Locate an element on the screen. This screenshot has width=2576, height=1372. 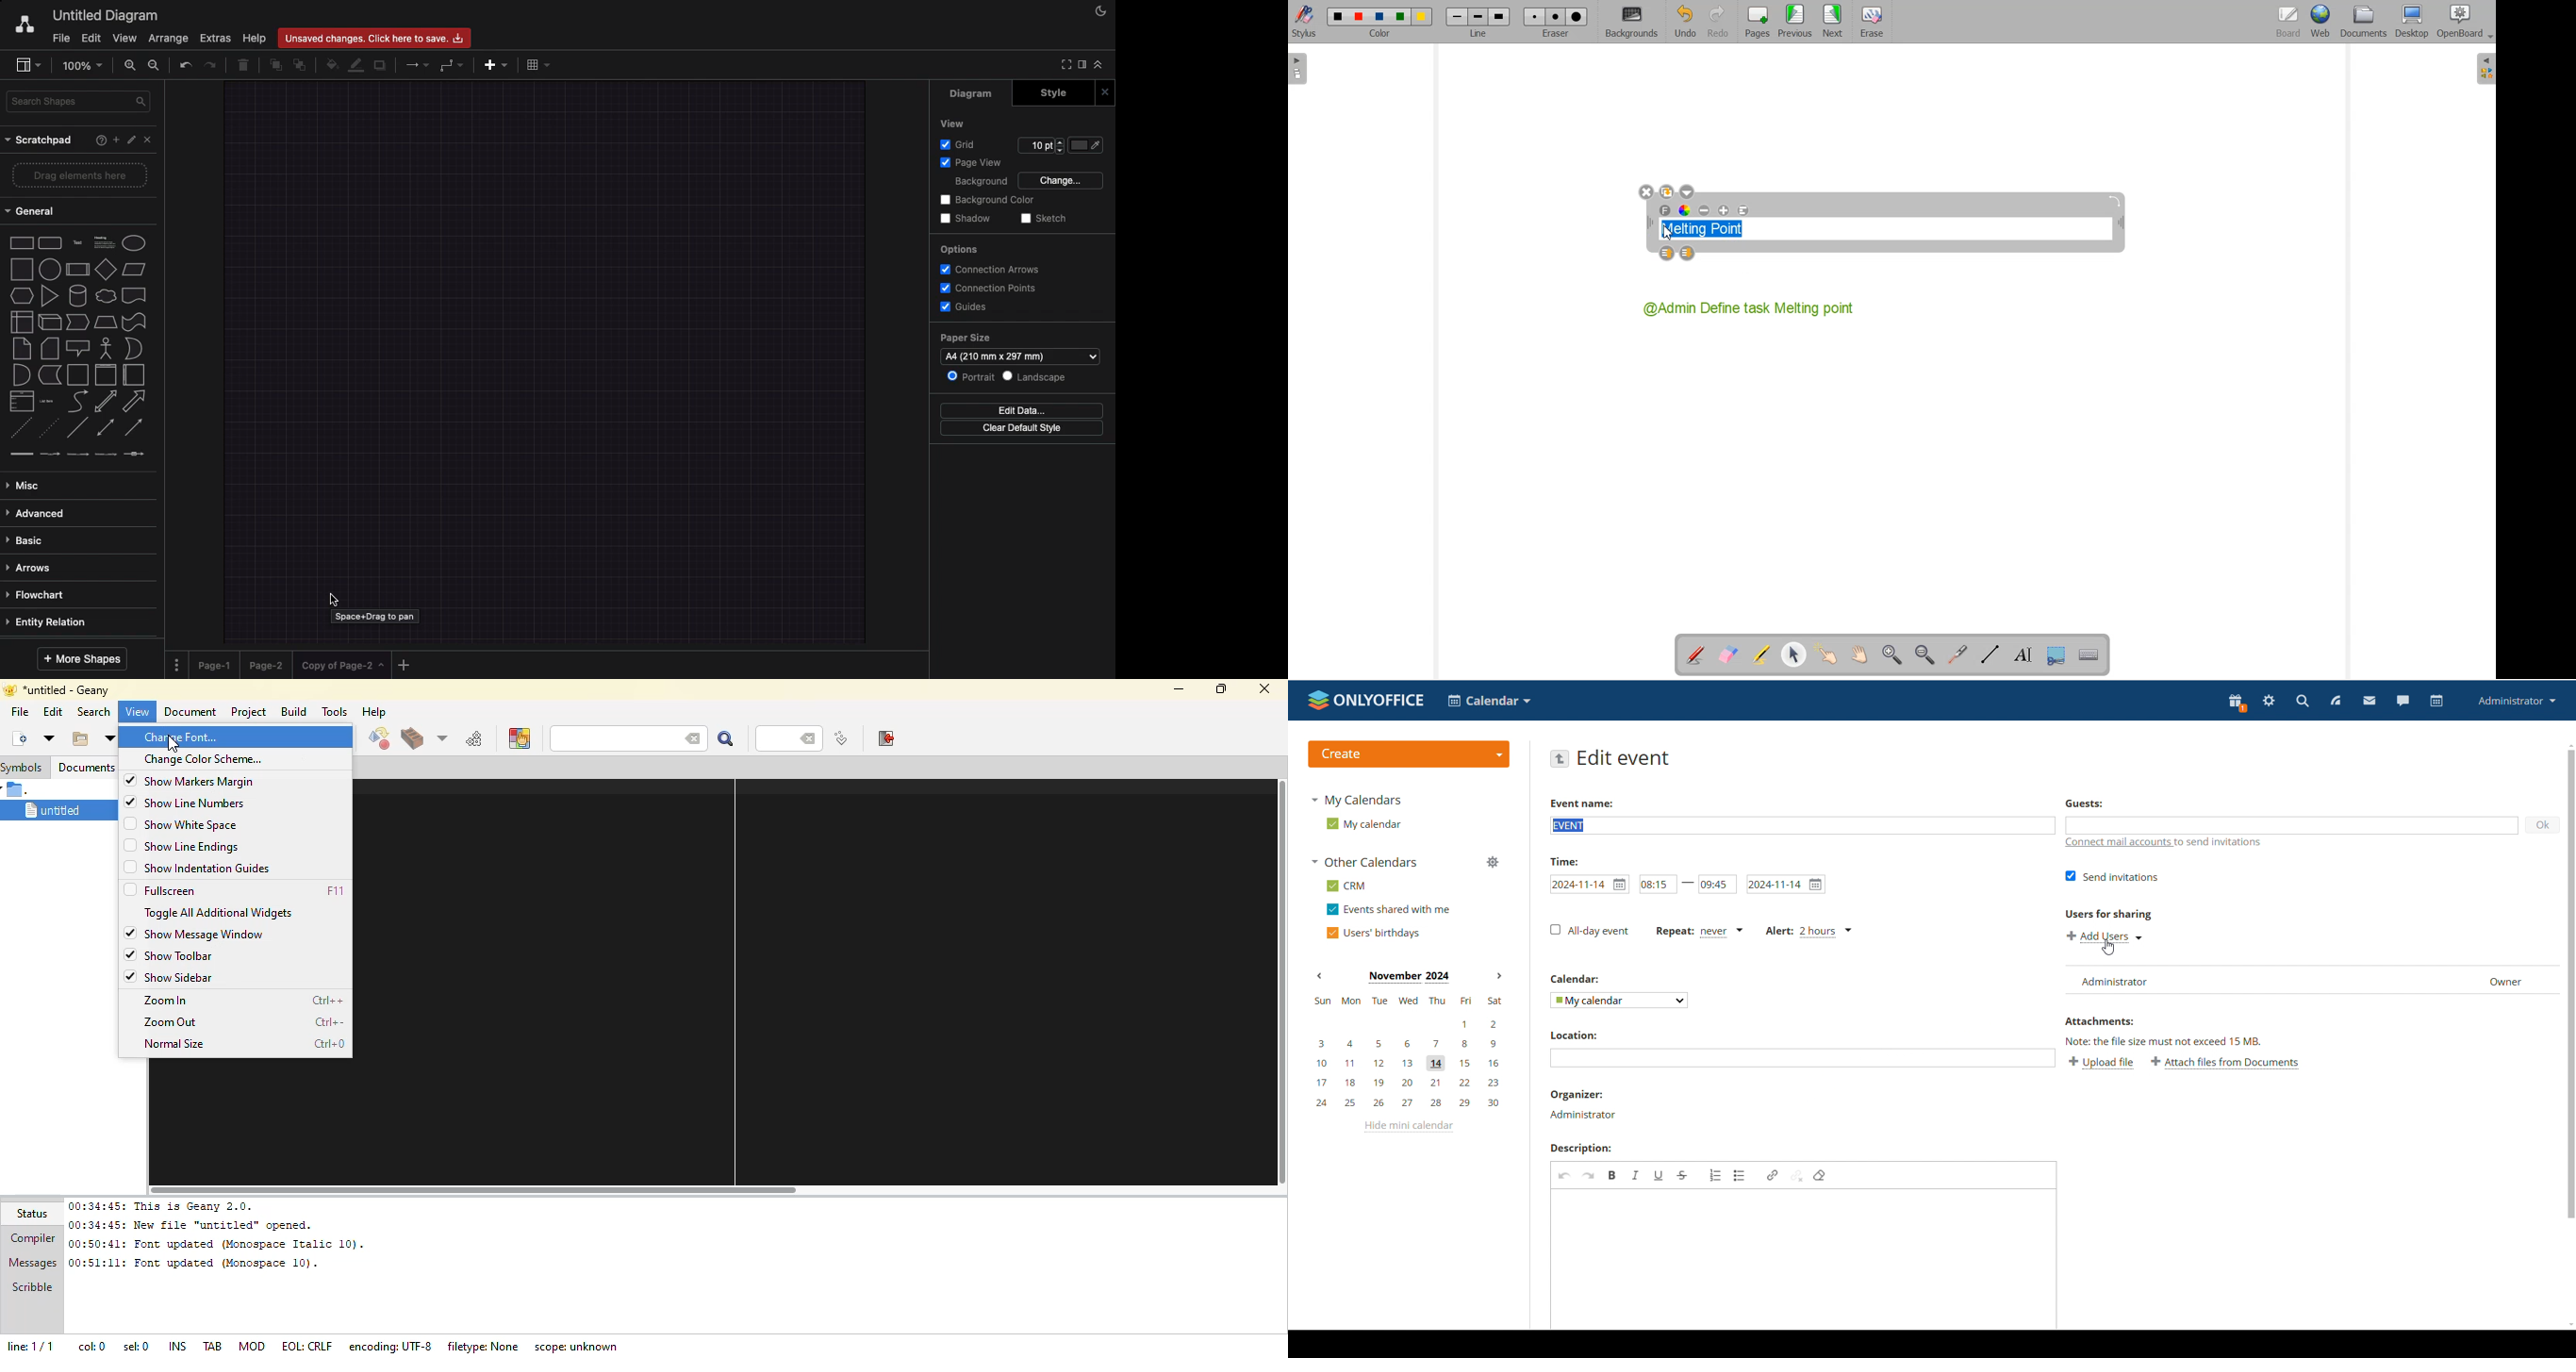
Attachments is located at coordinates (2100, 1021).